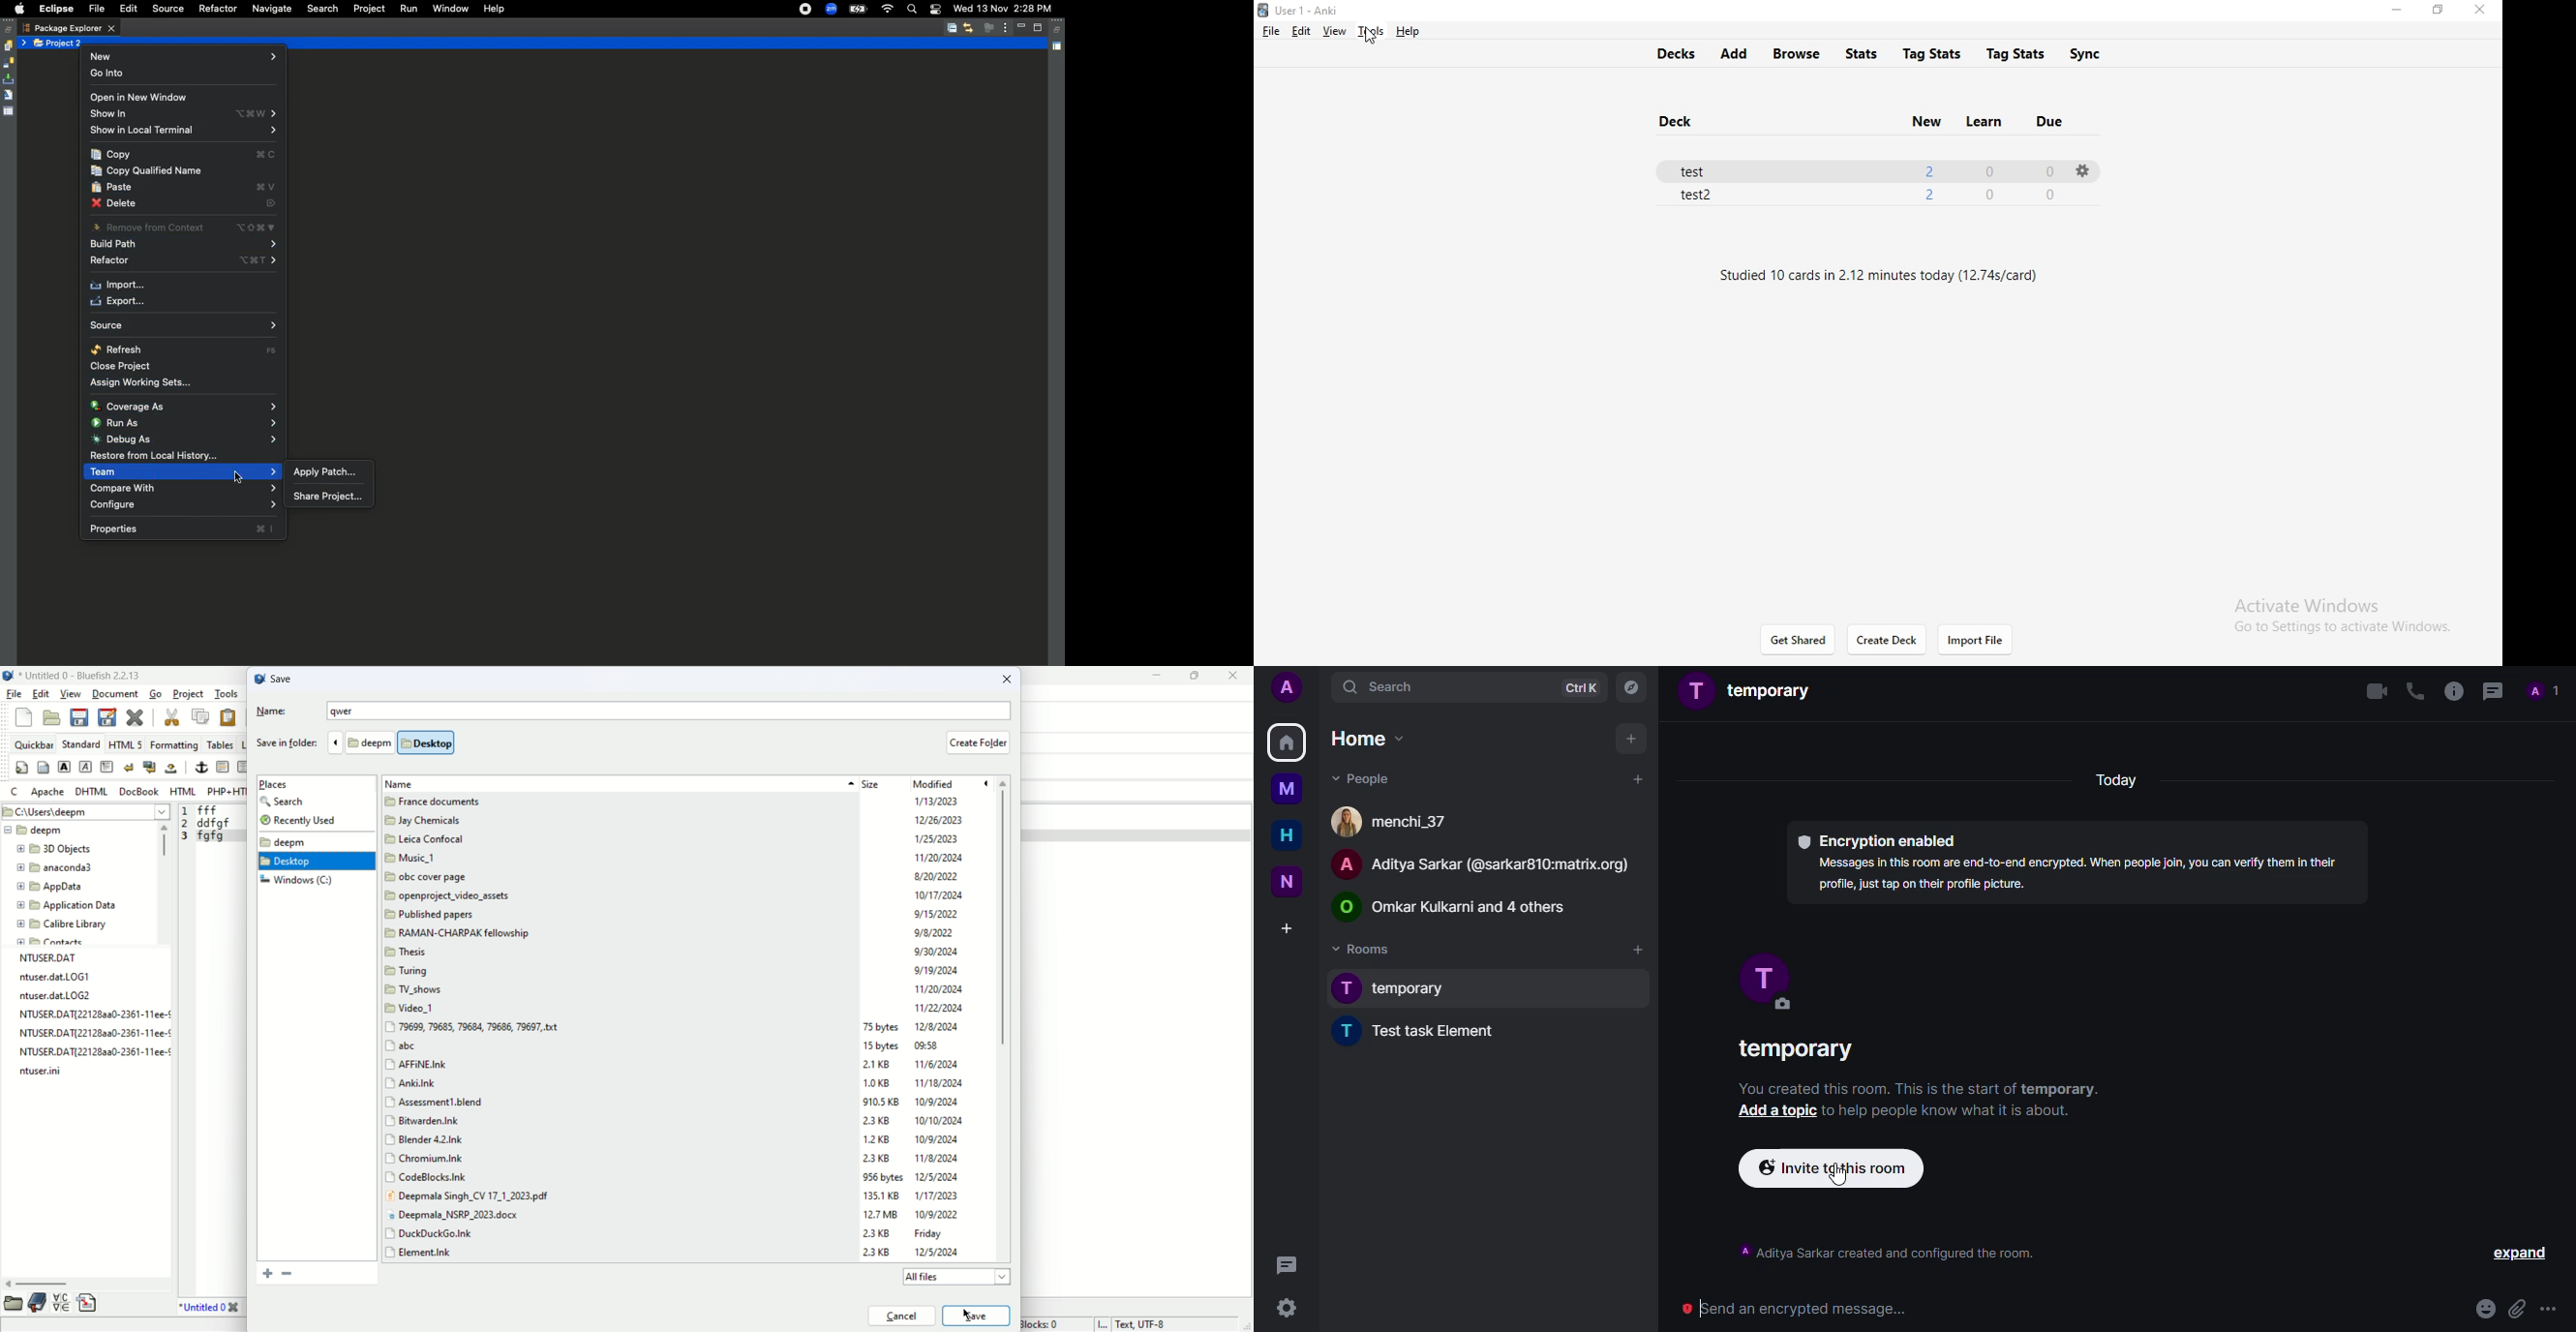 The image size is (2576, 1344). Describe the element at coordinates (186, 189) in the screenshot. I see `Paste ` at that location.